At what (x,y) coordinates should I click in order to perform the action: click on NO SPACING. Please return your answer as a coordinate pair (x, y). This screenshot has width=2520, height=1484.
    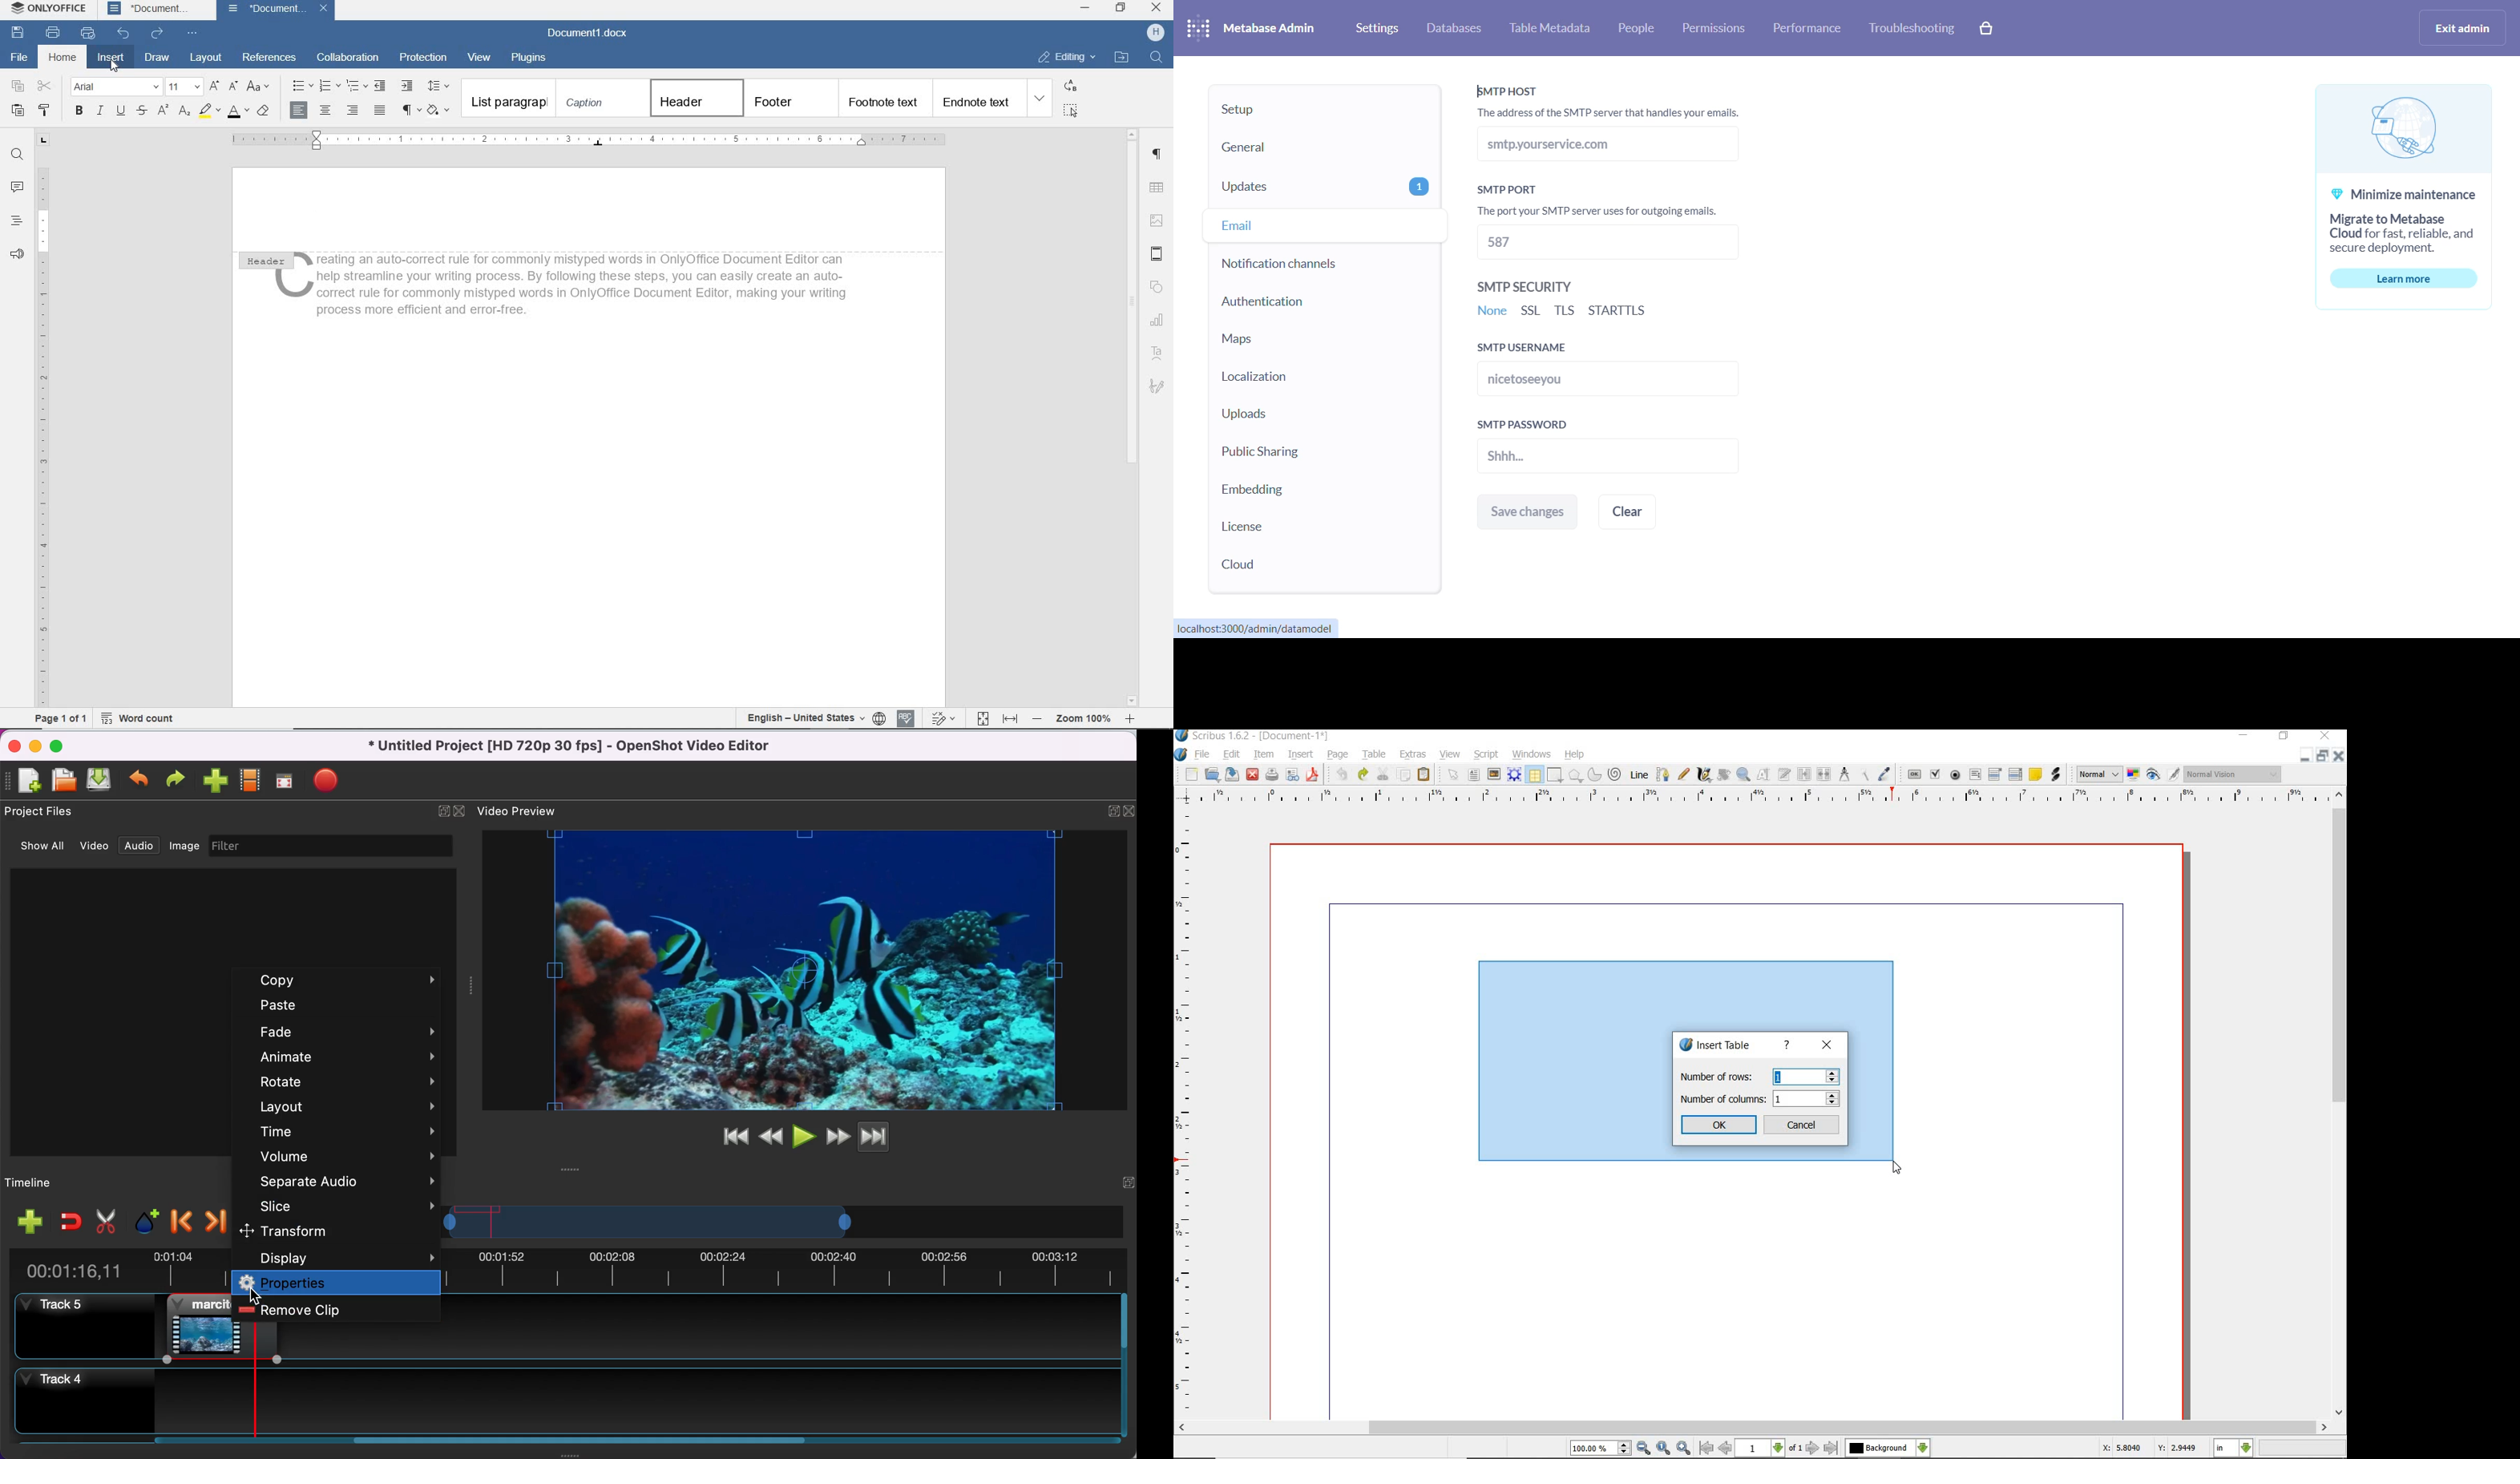
    Looking at the image, I should click on (602, 98).